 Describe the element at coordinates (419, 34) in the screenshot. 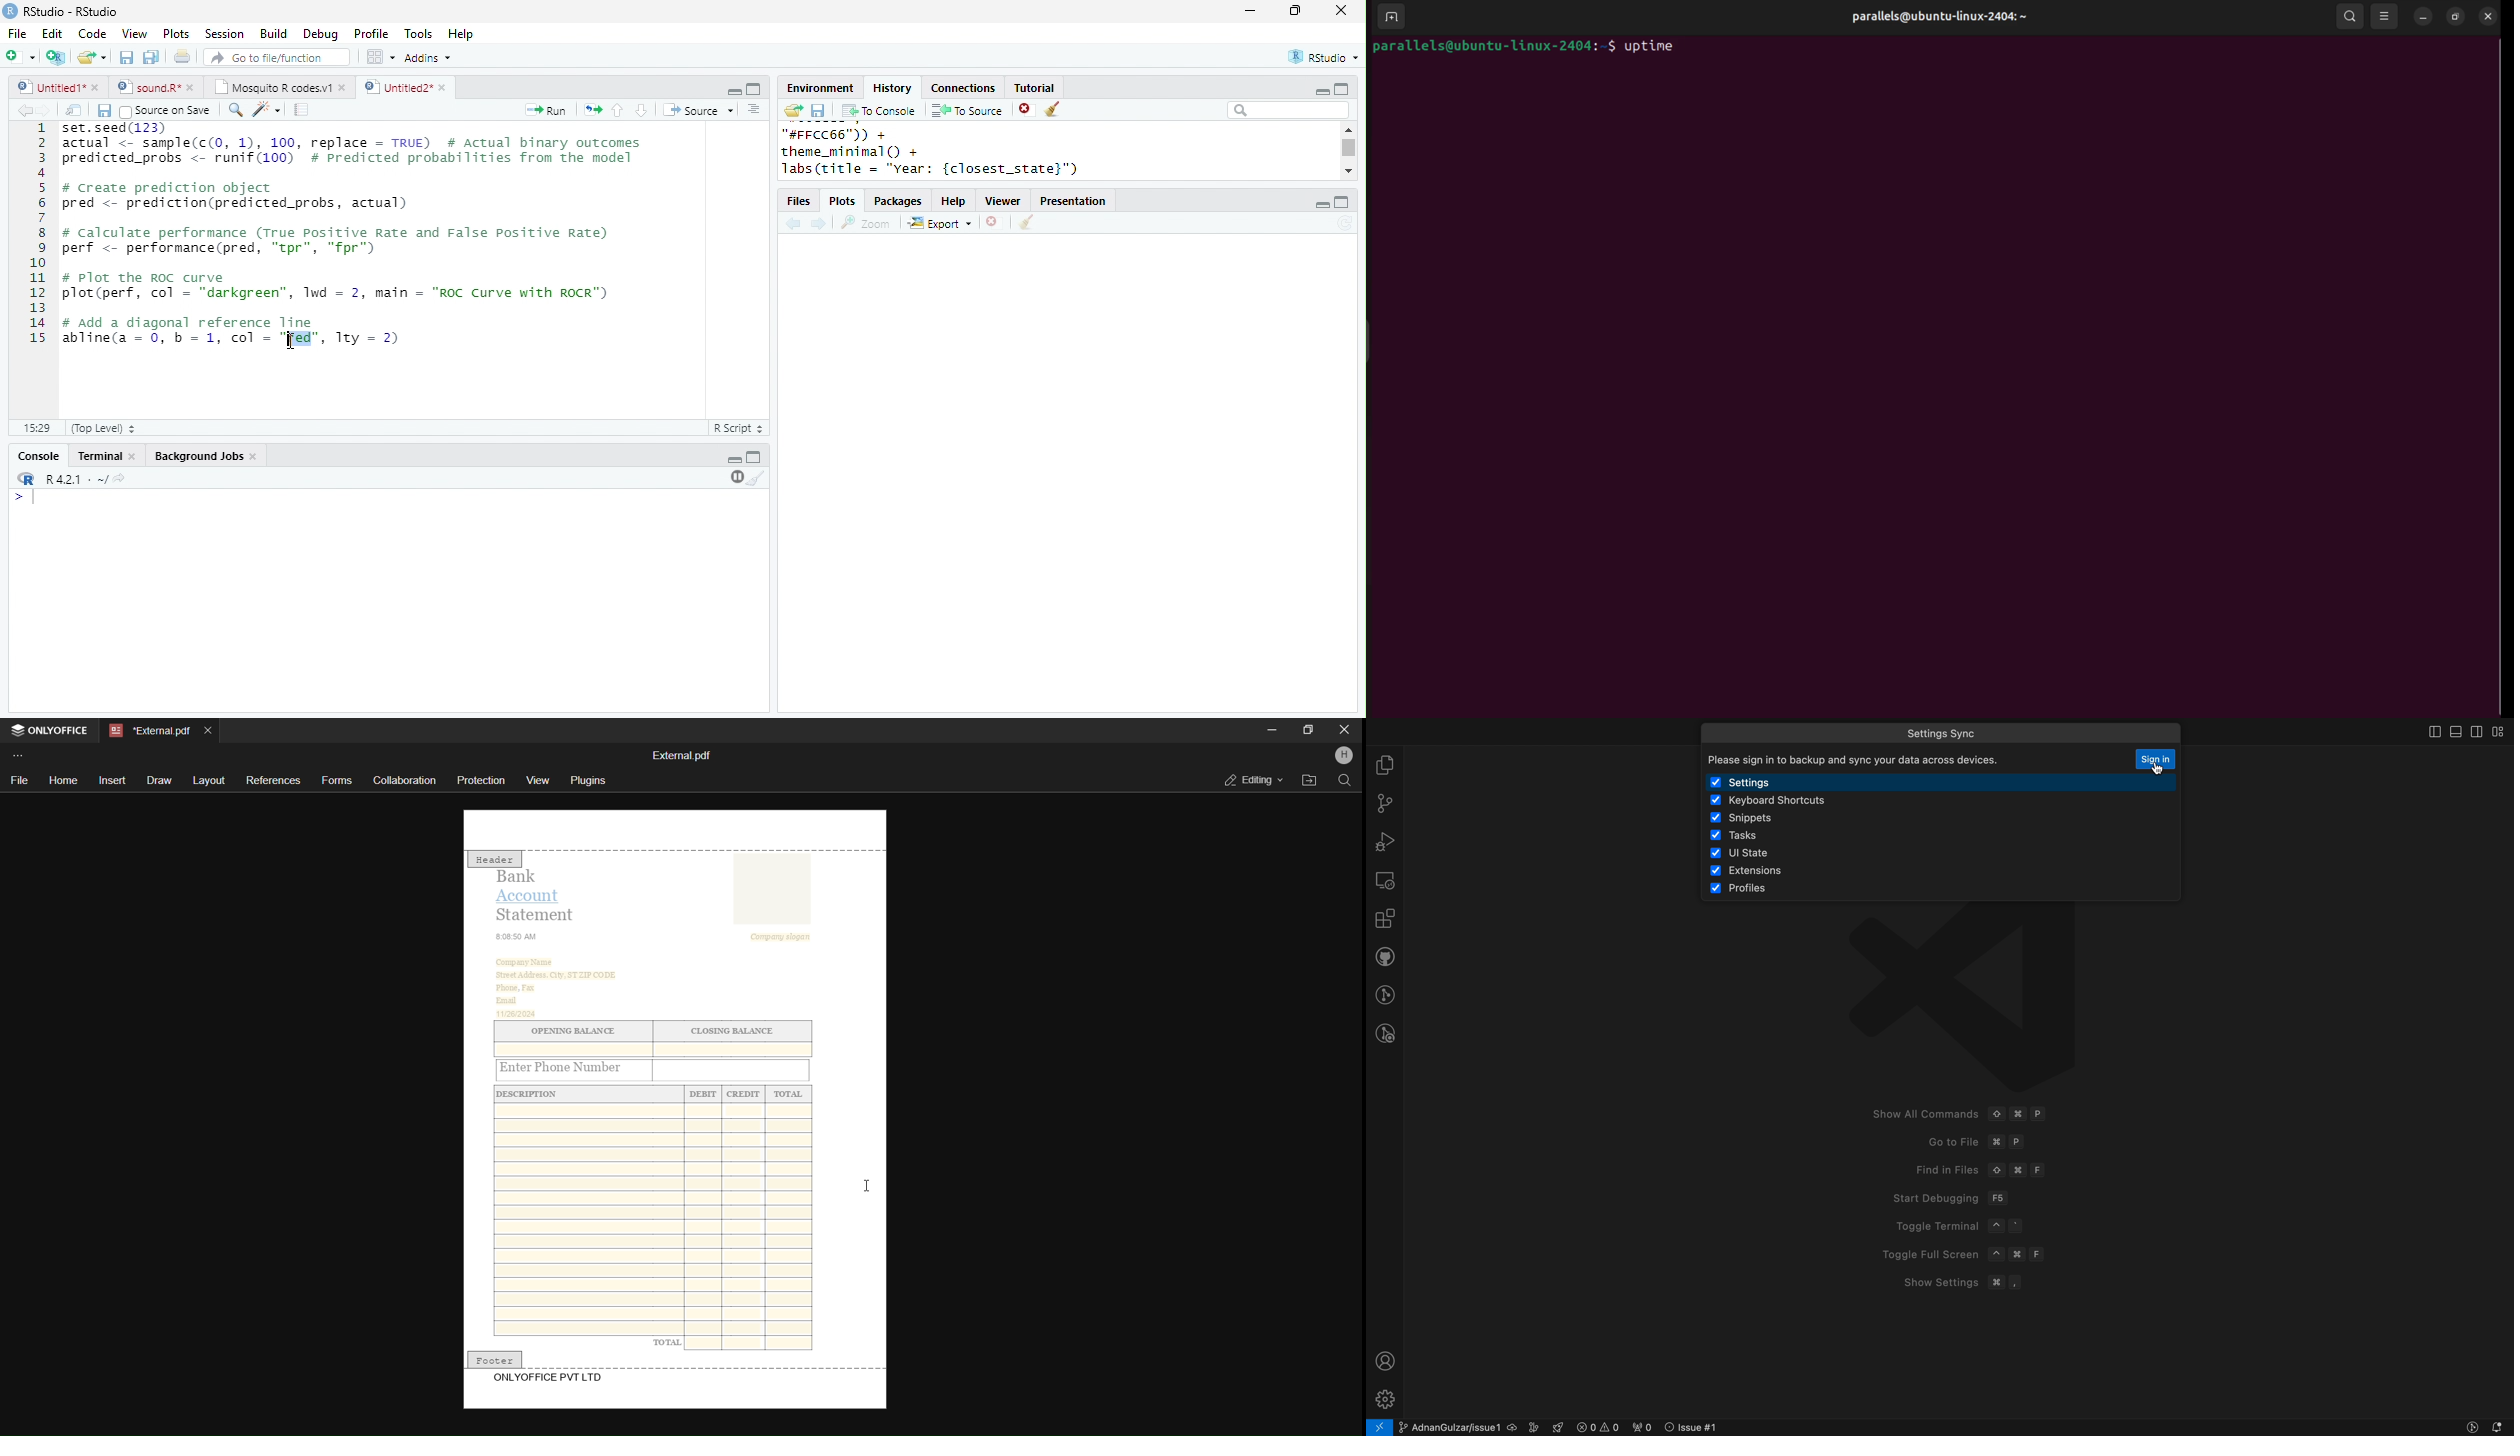

I see `Tools` at that location.